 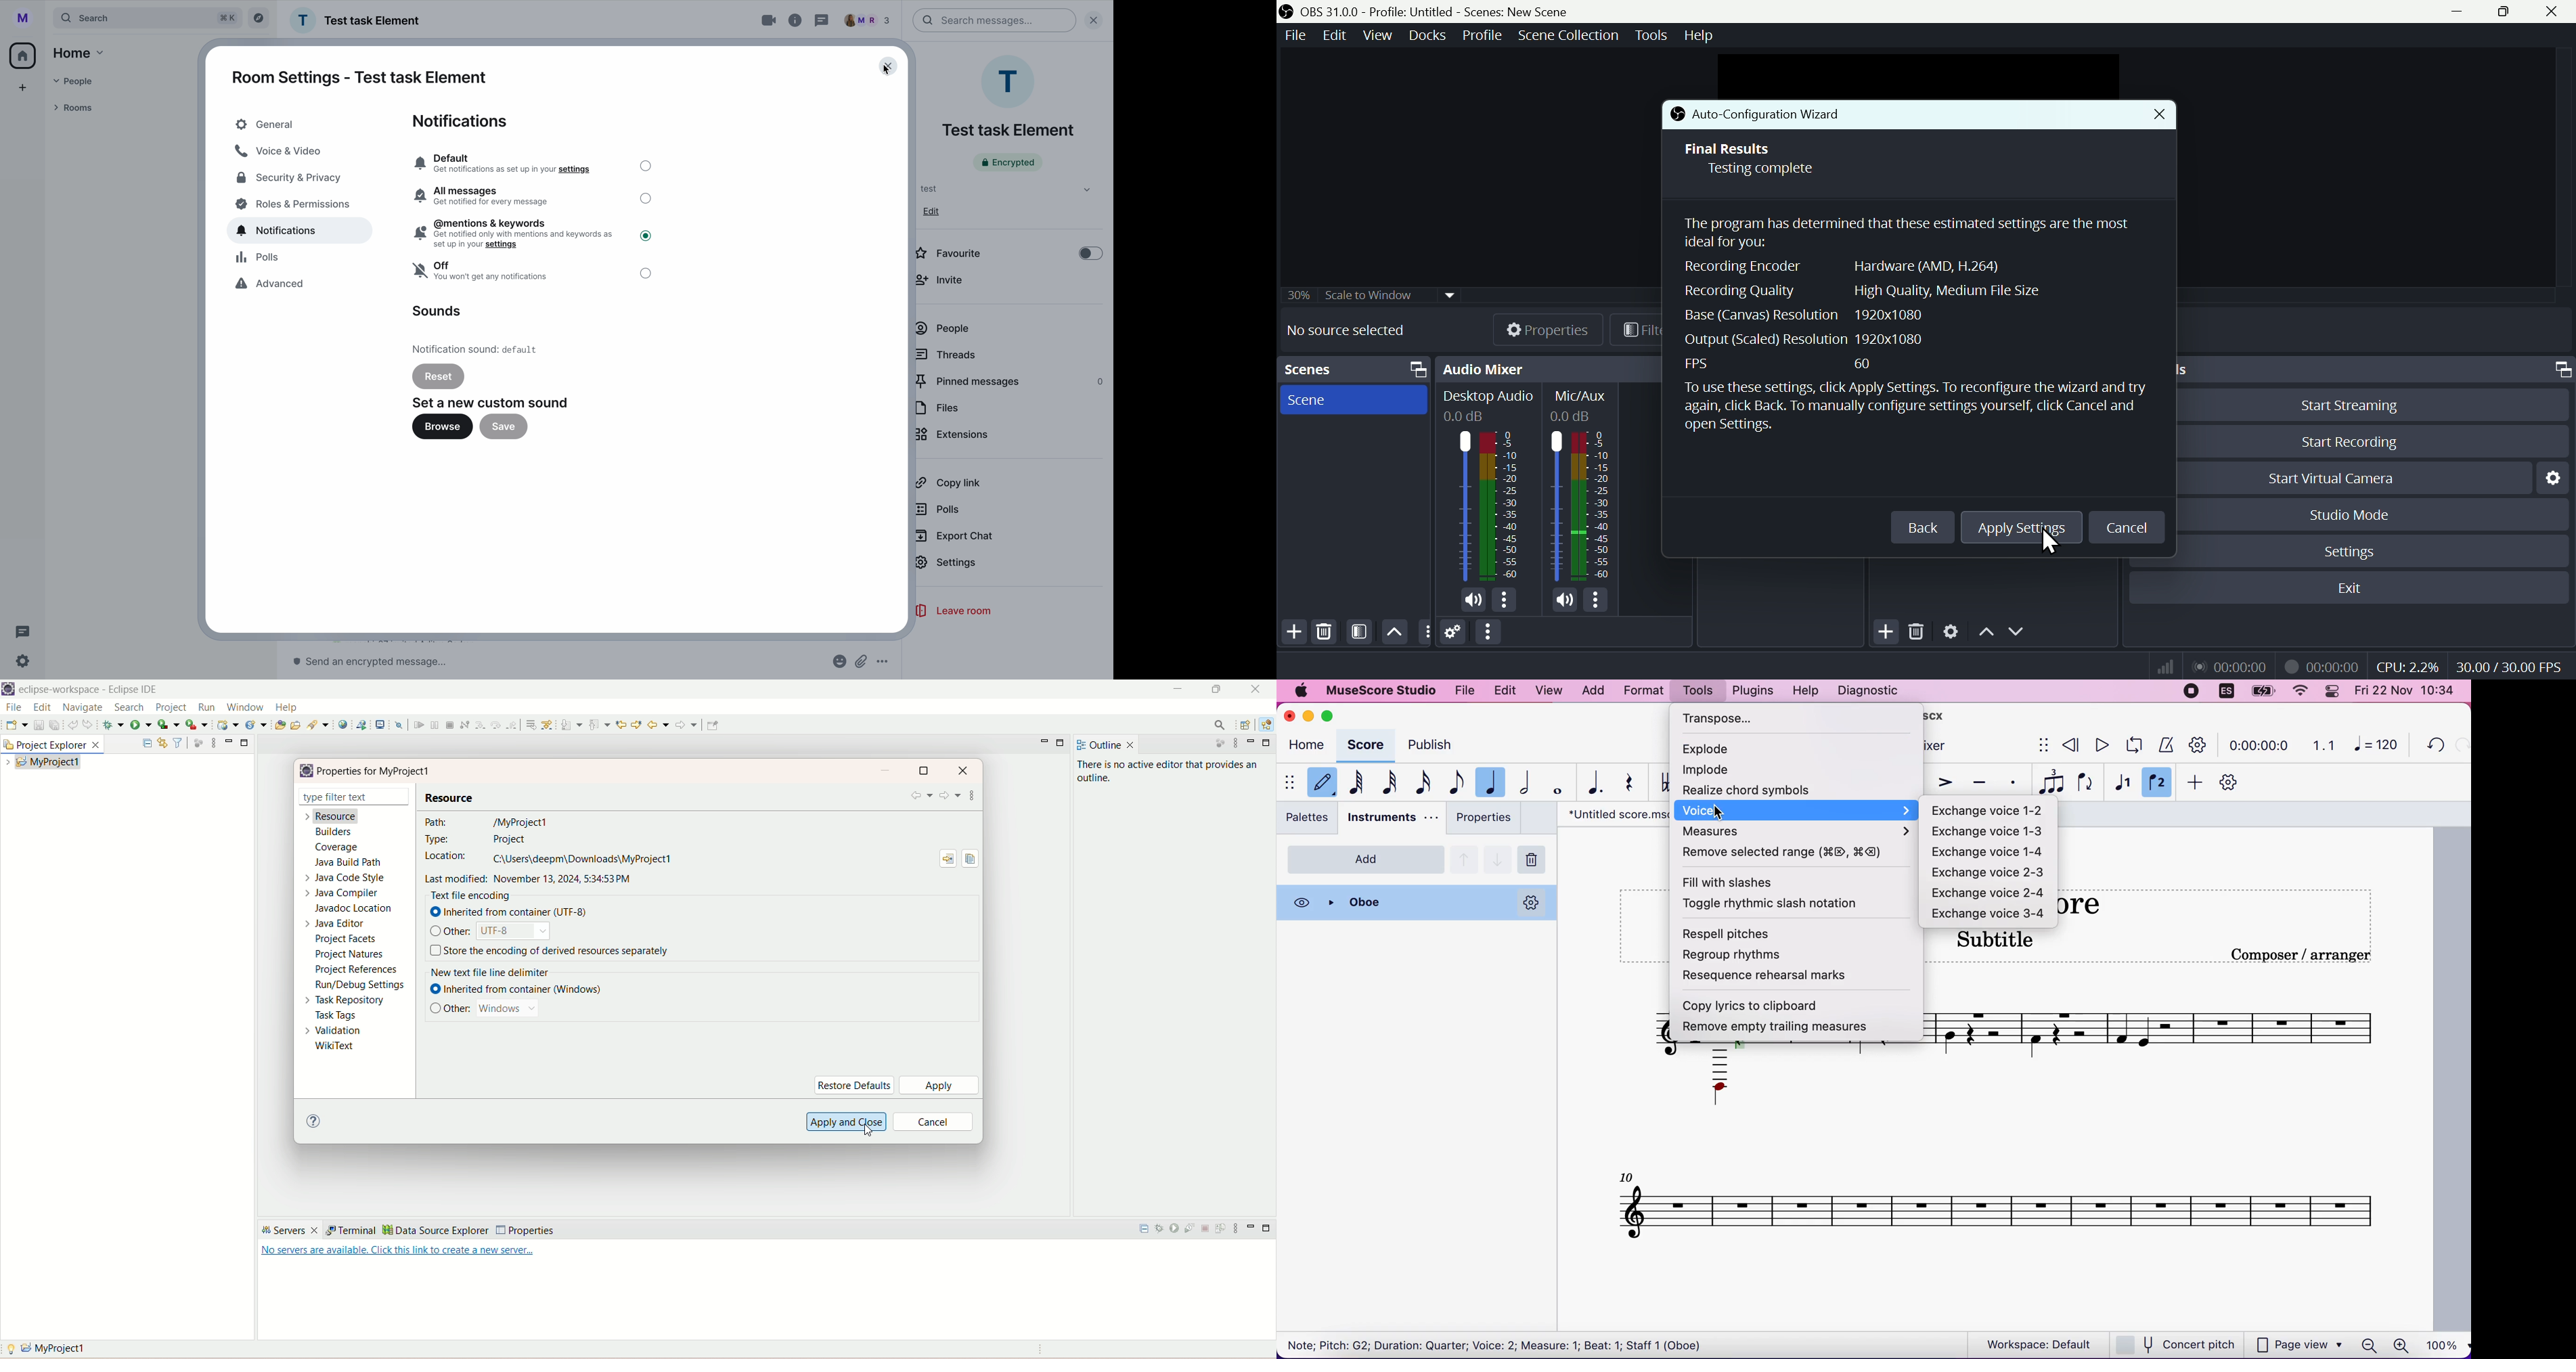 What do you see at coordinates (41, 707) in the screenshot?
I see `edit` at bounding box center [41, 707].